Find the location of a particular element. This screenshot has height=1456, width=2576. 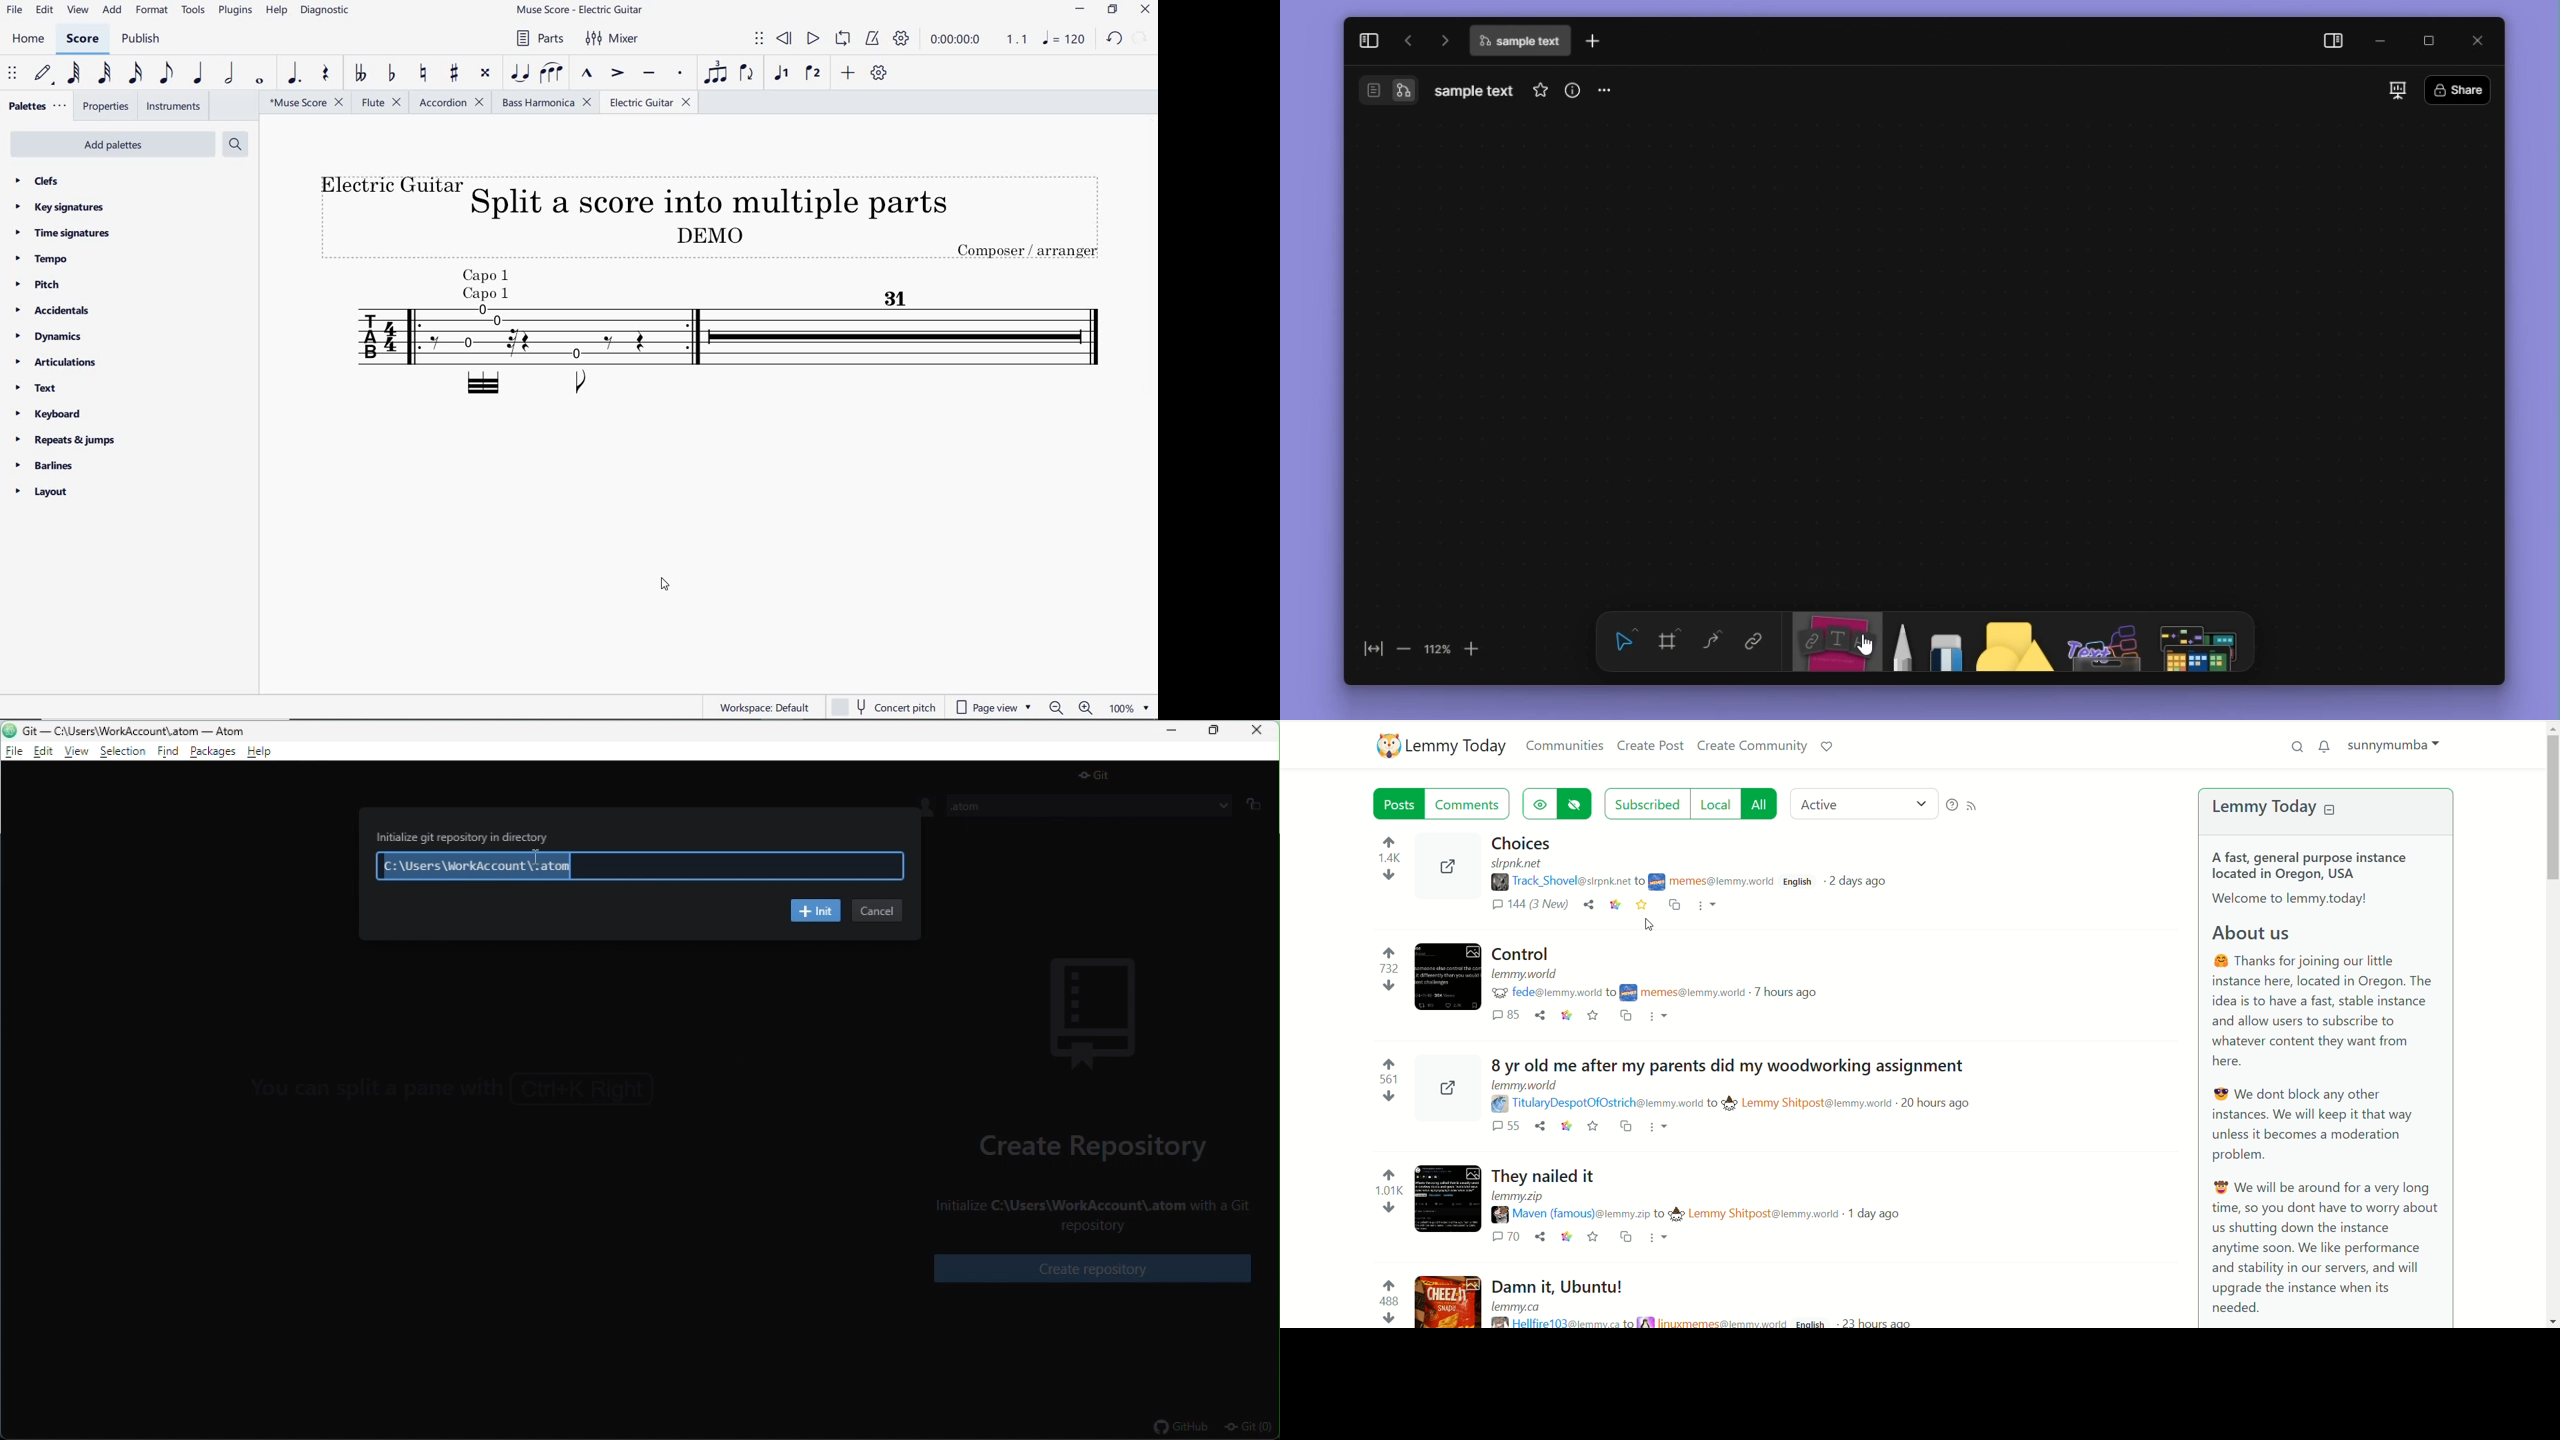

customize toolbar is located at coordinates (879, 74).